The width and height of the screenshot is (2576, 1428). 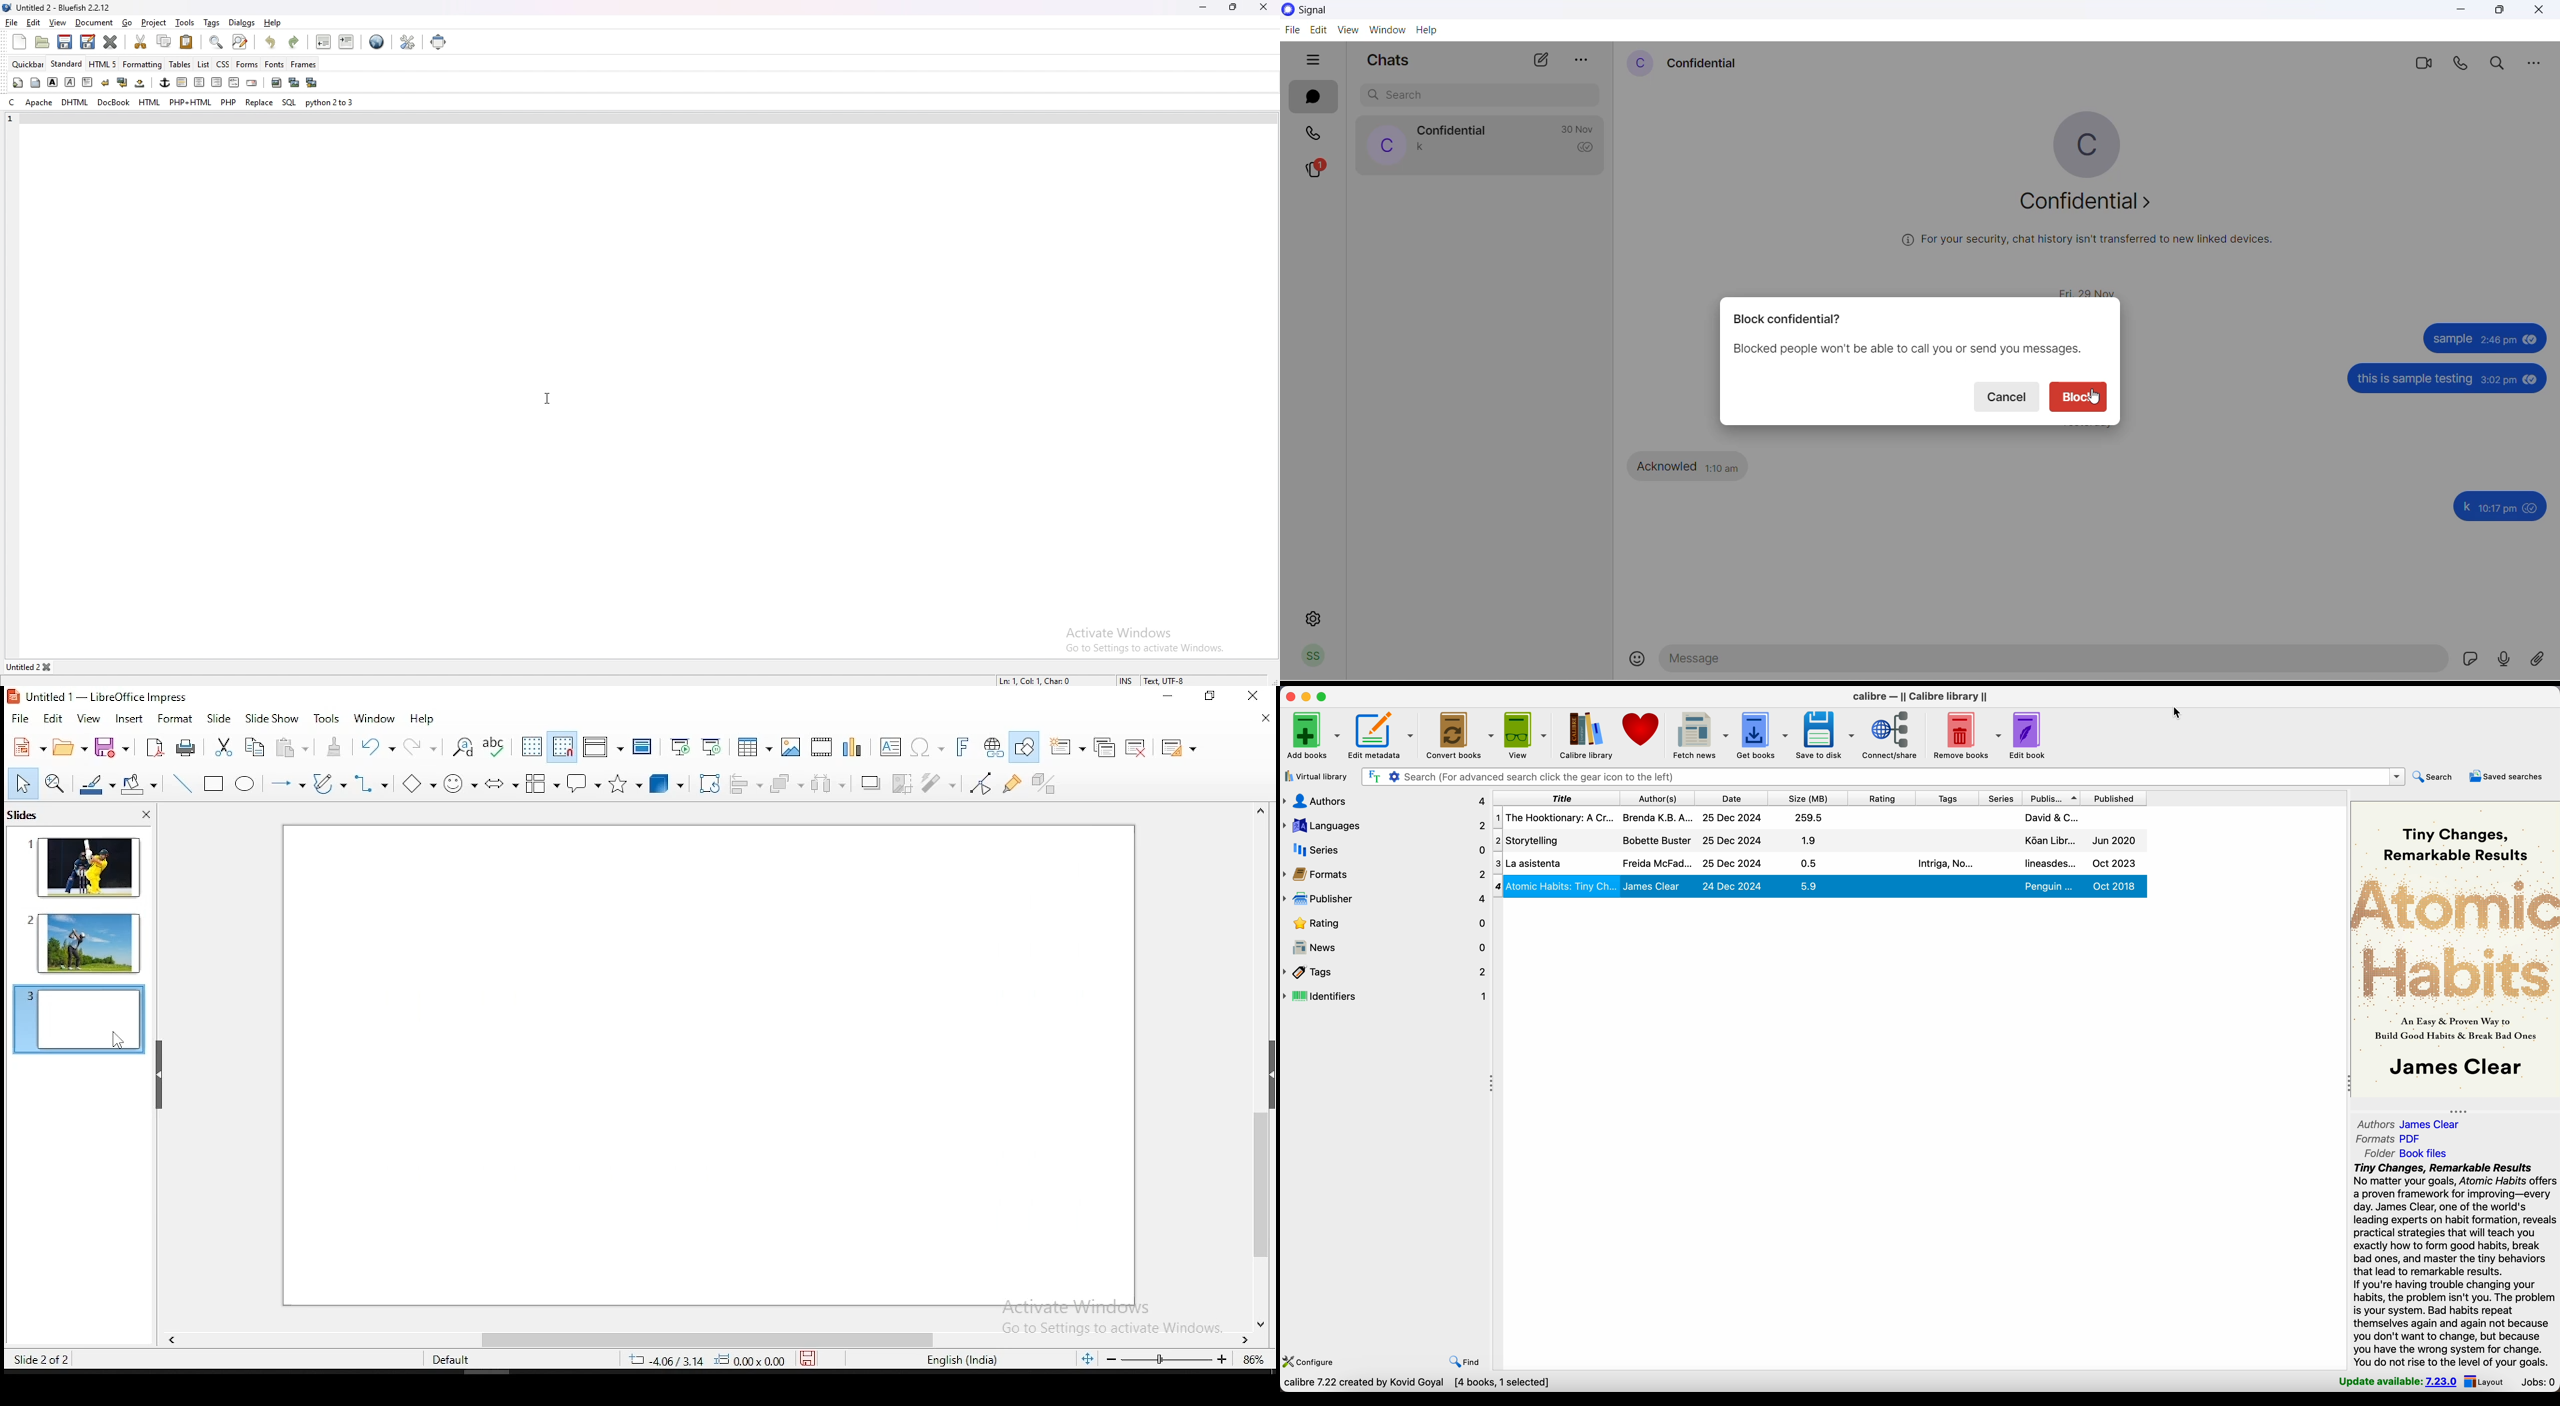 I want to click on authors, so click(x=1659, y=798).